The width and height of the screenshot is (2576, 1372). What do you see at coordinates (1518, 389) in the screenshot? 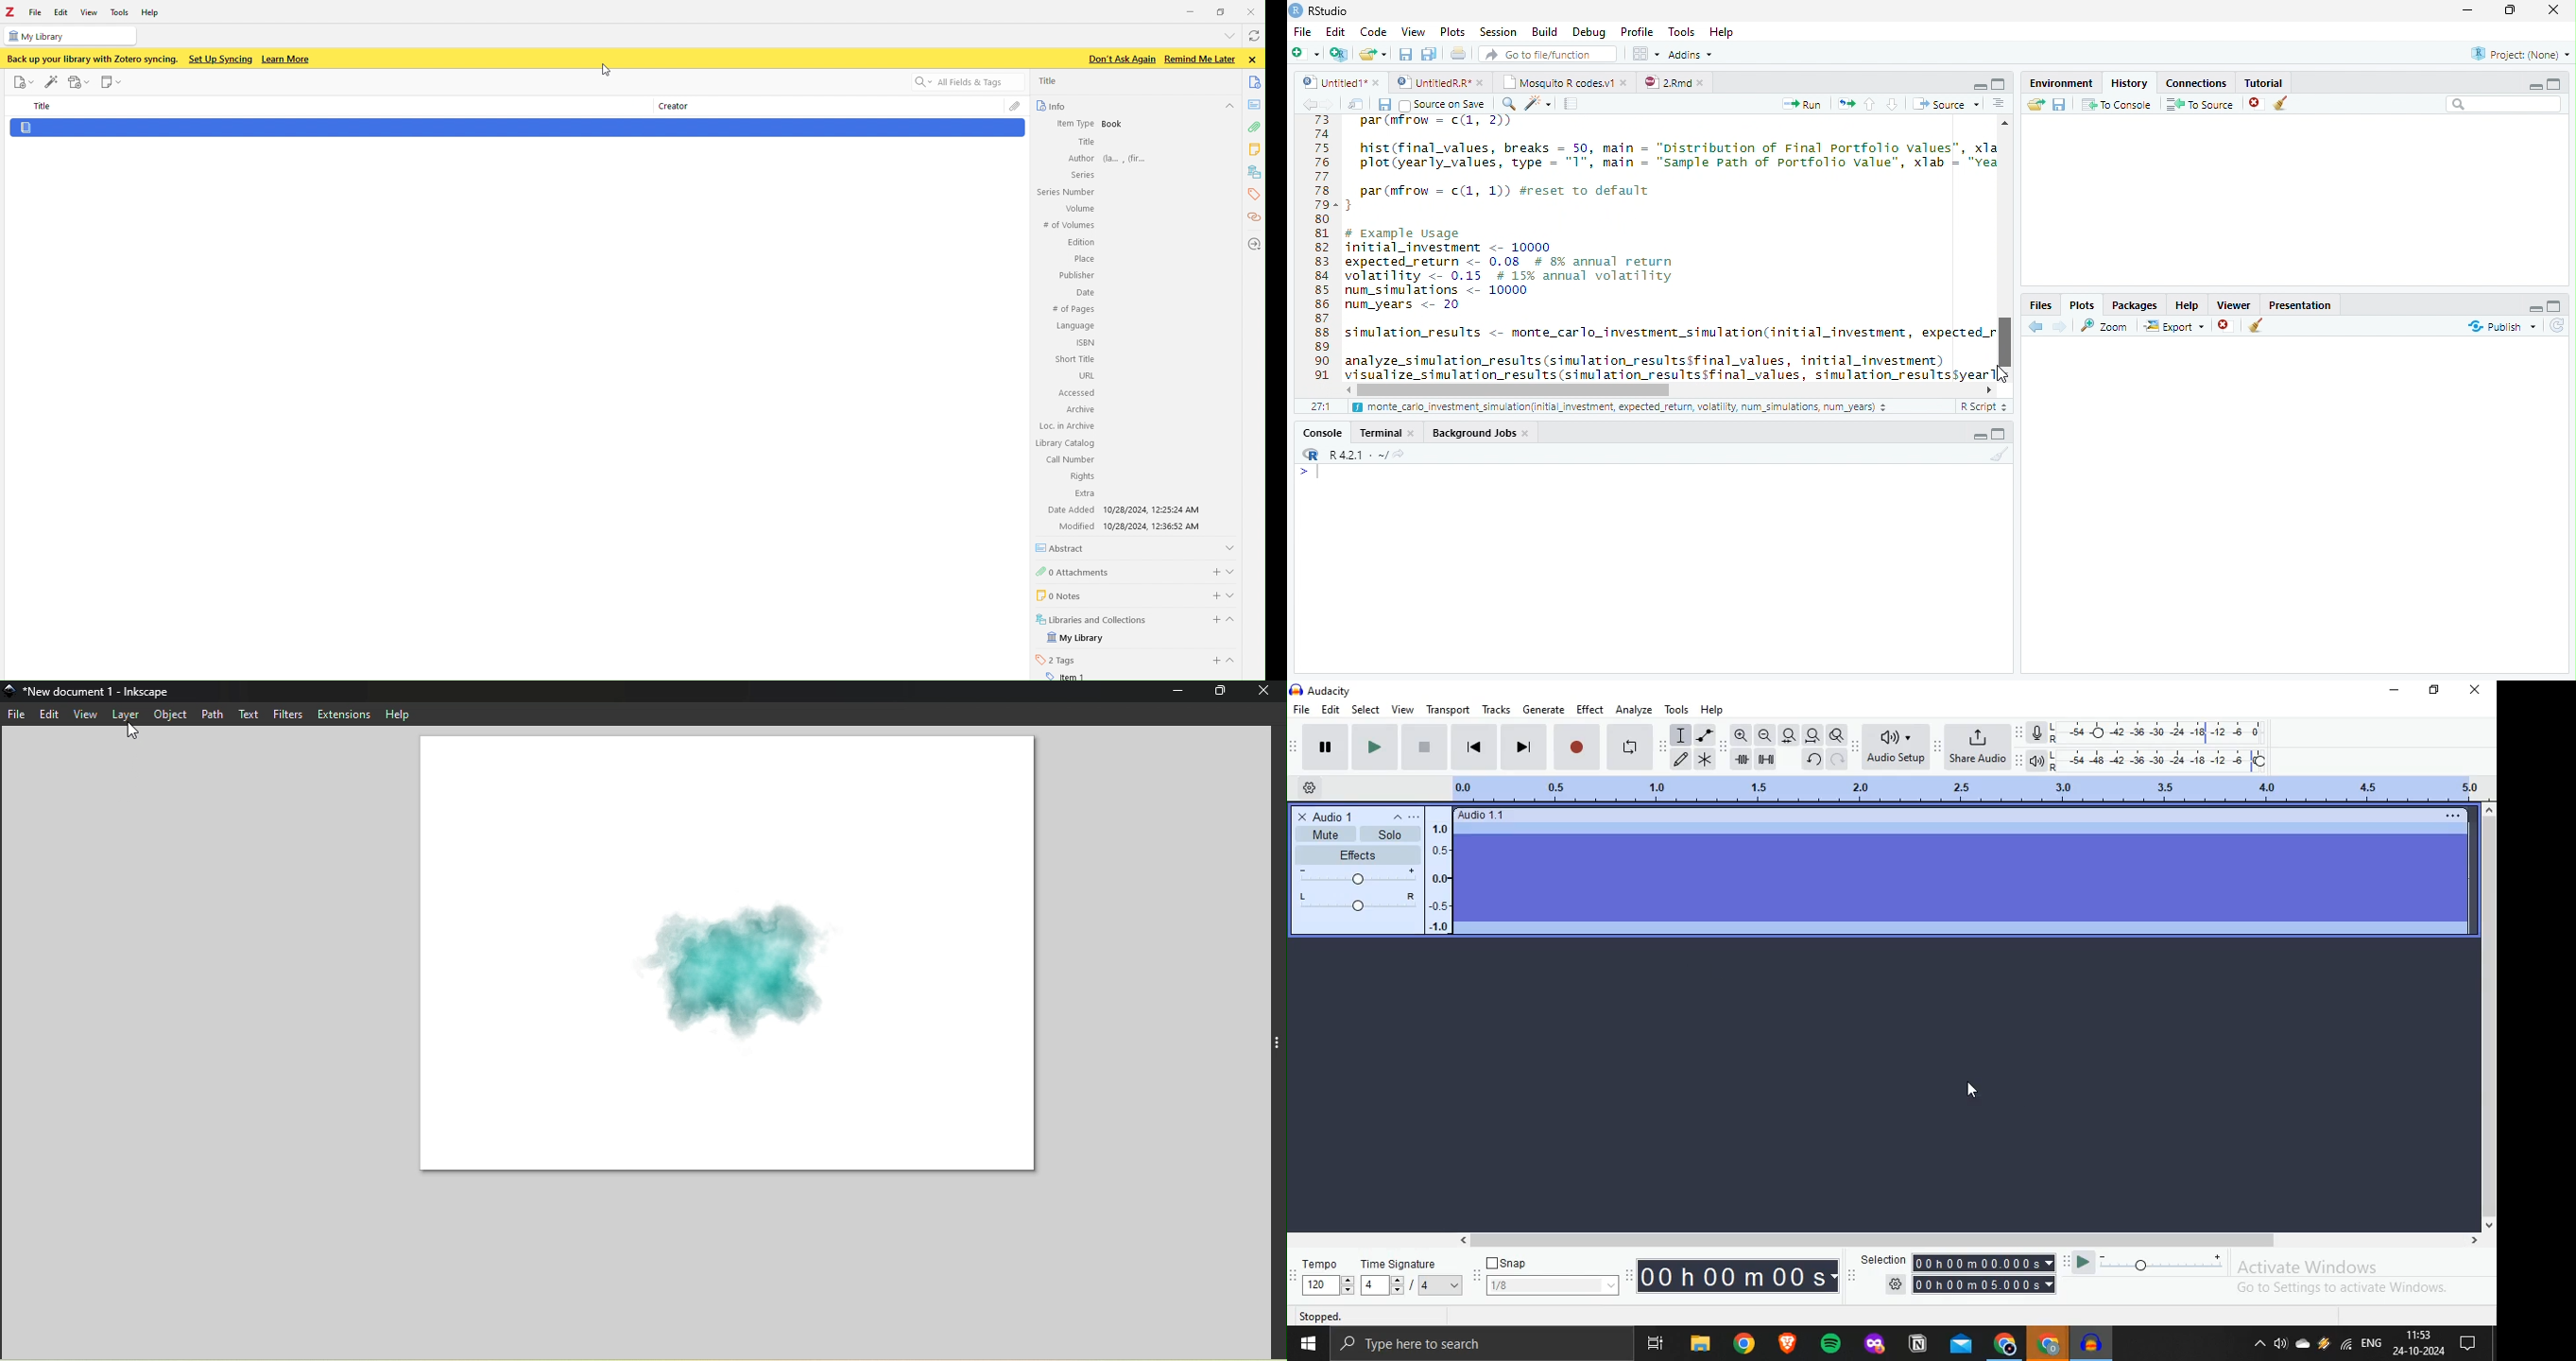
I see `Scroll bar` at bounding box center [1518, 389].